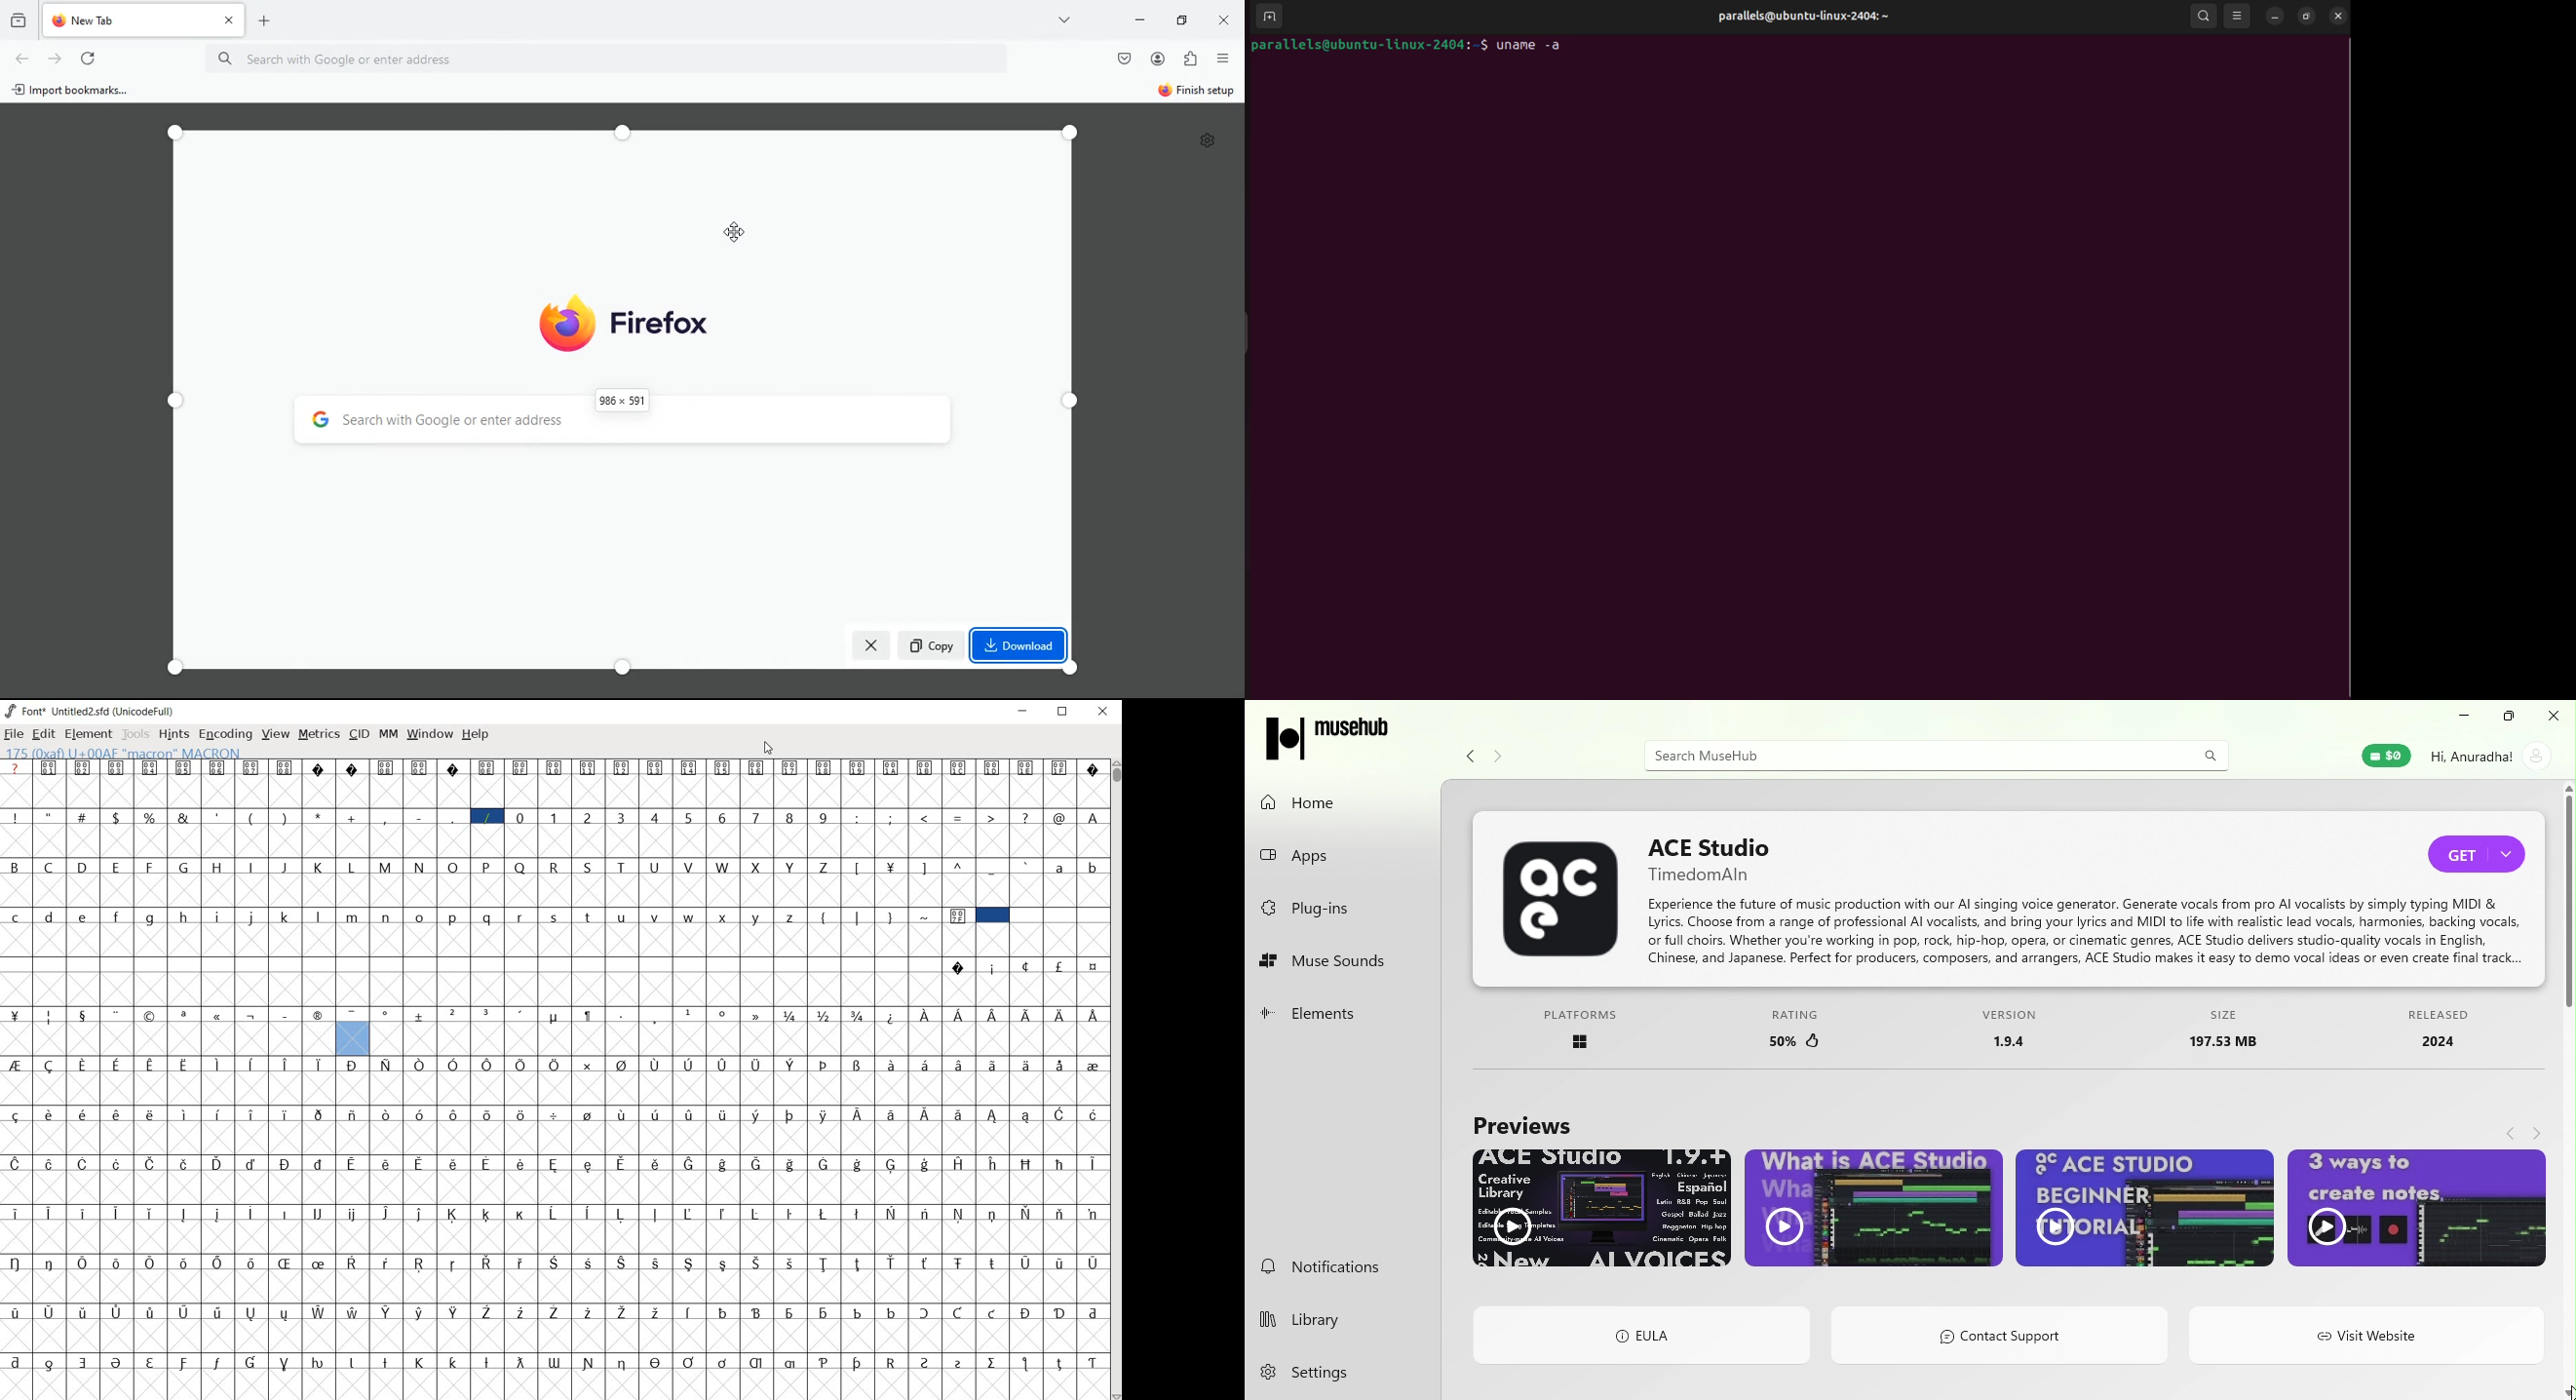 The image size is (2576, 1400). I want to click on Symbol, so click(520, 767).